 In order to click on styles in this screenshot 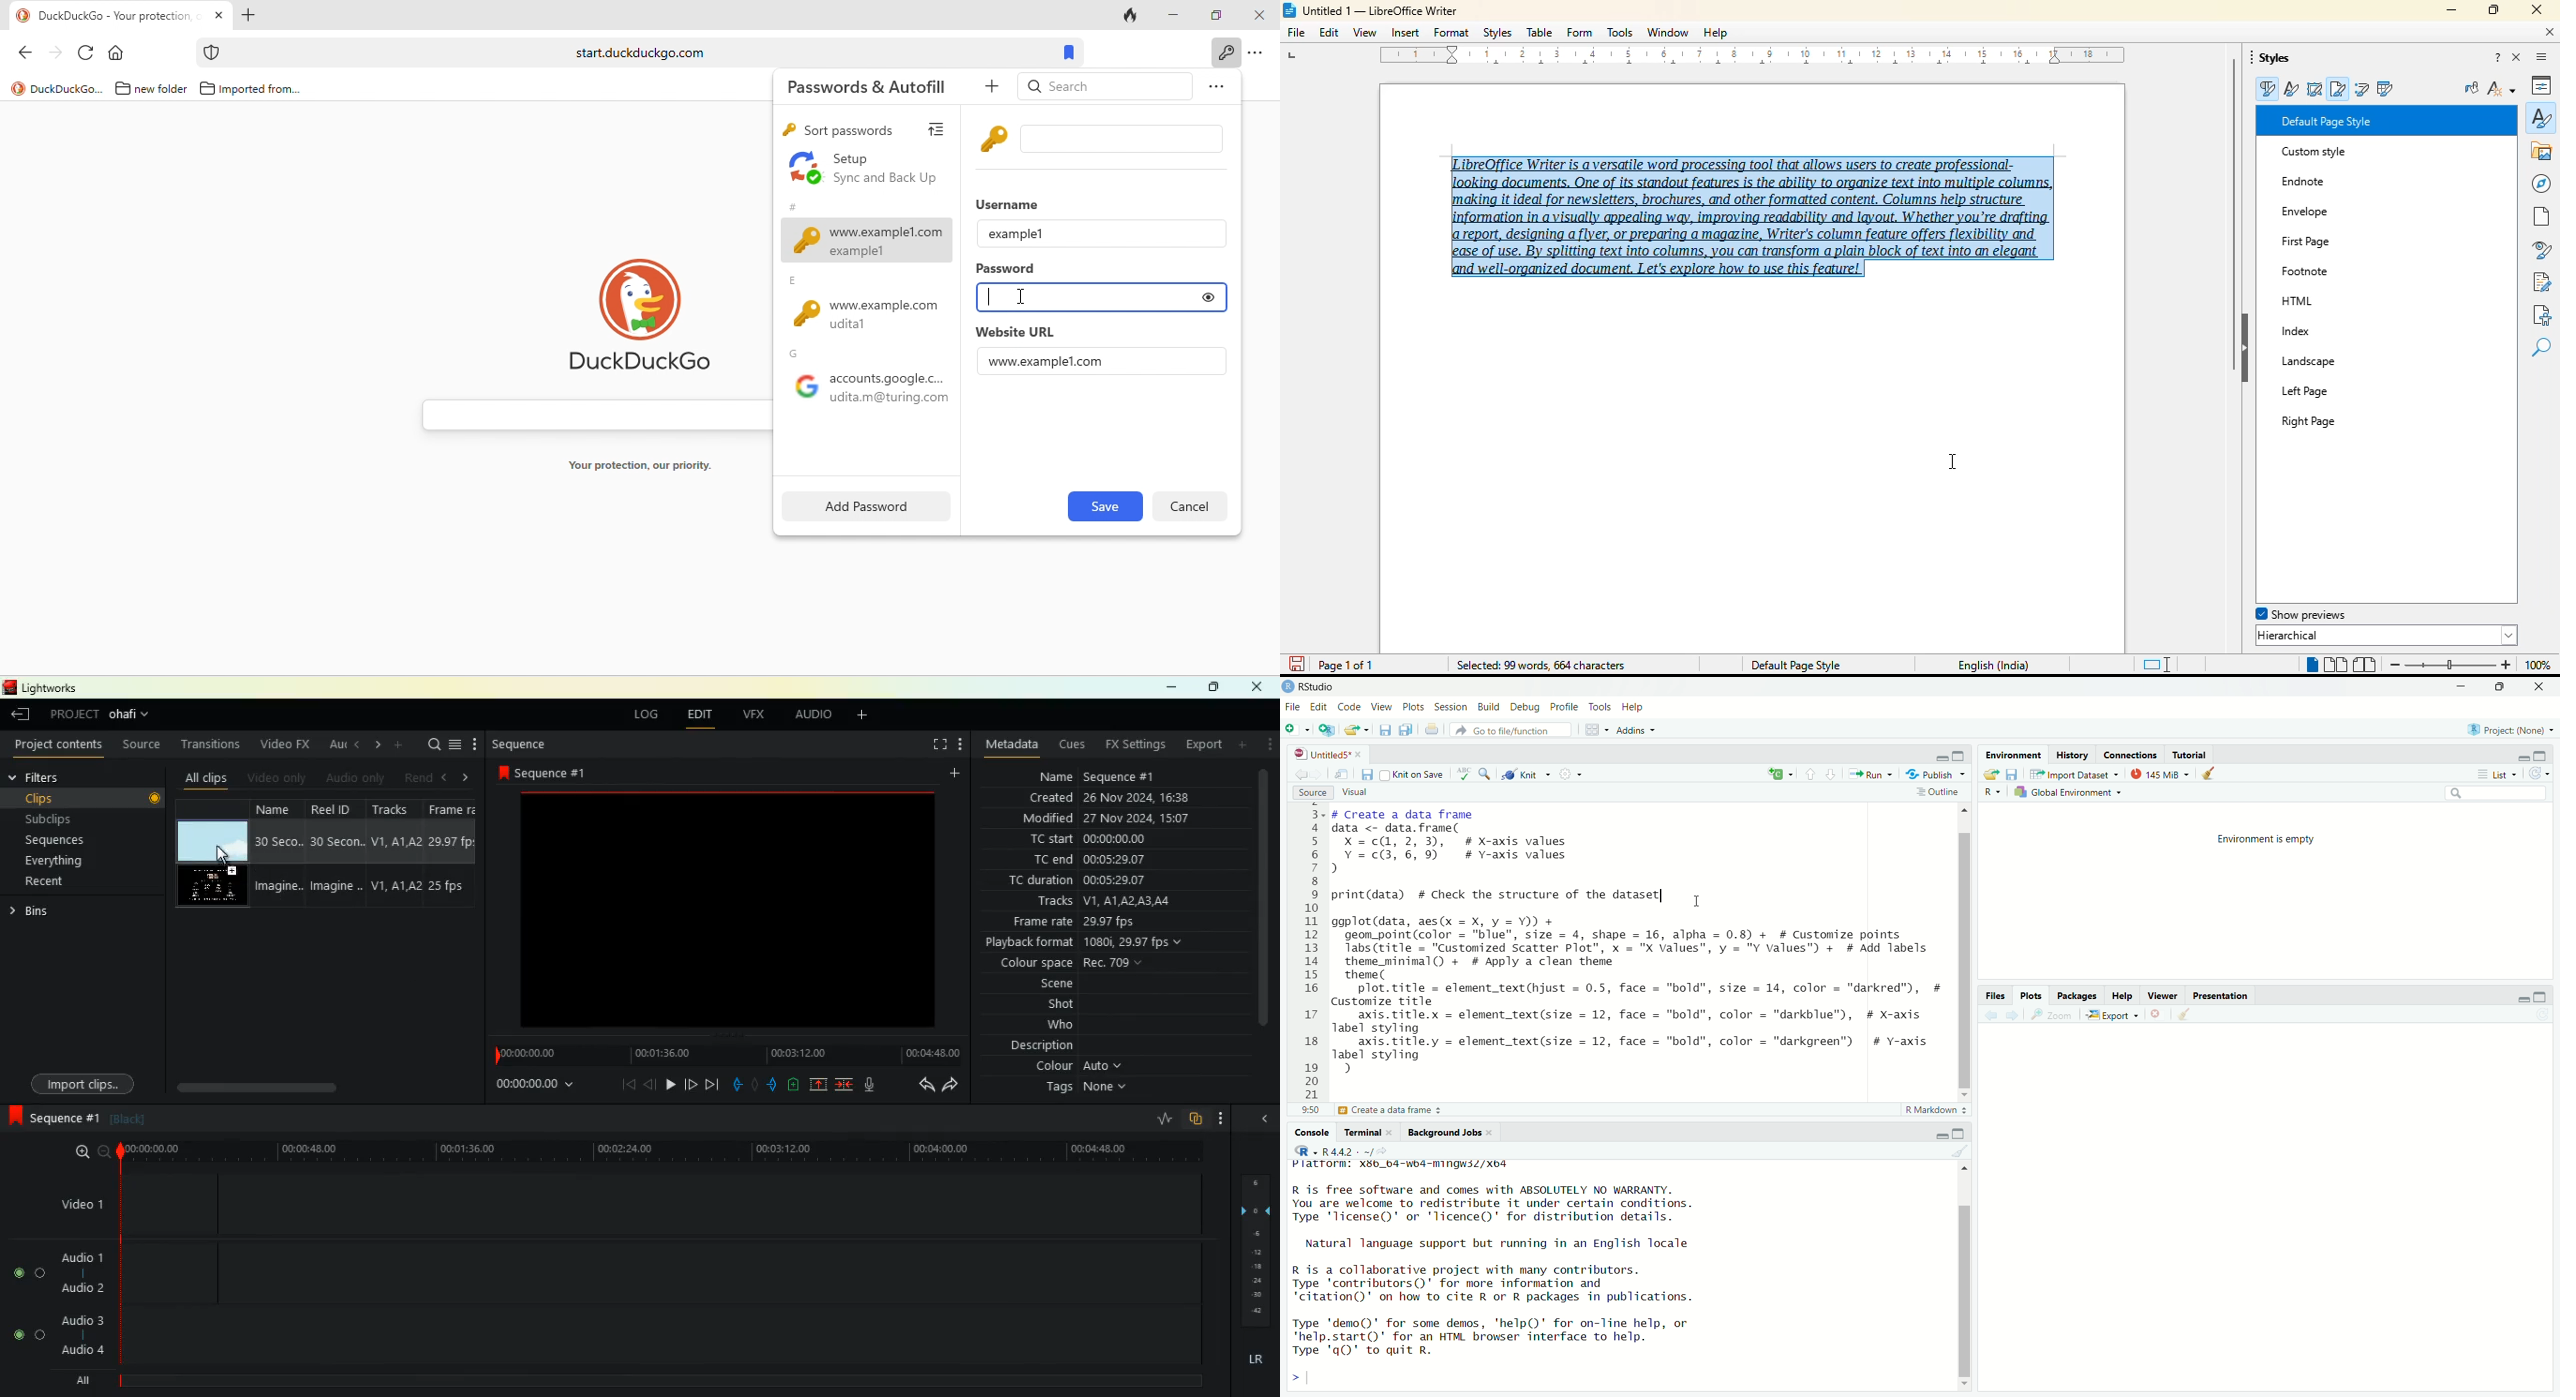, I will do `click(2272, 58)`.